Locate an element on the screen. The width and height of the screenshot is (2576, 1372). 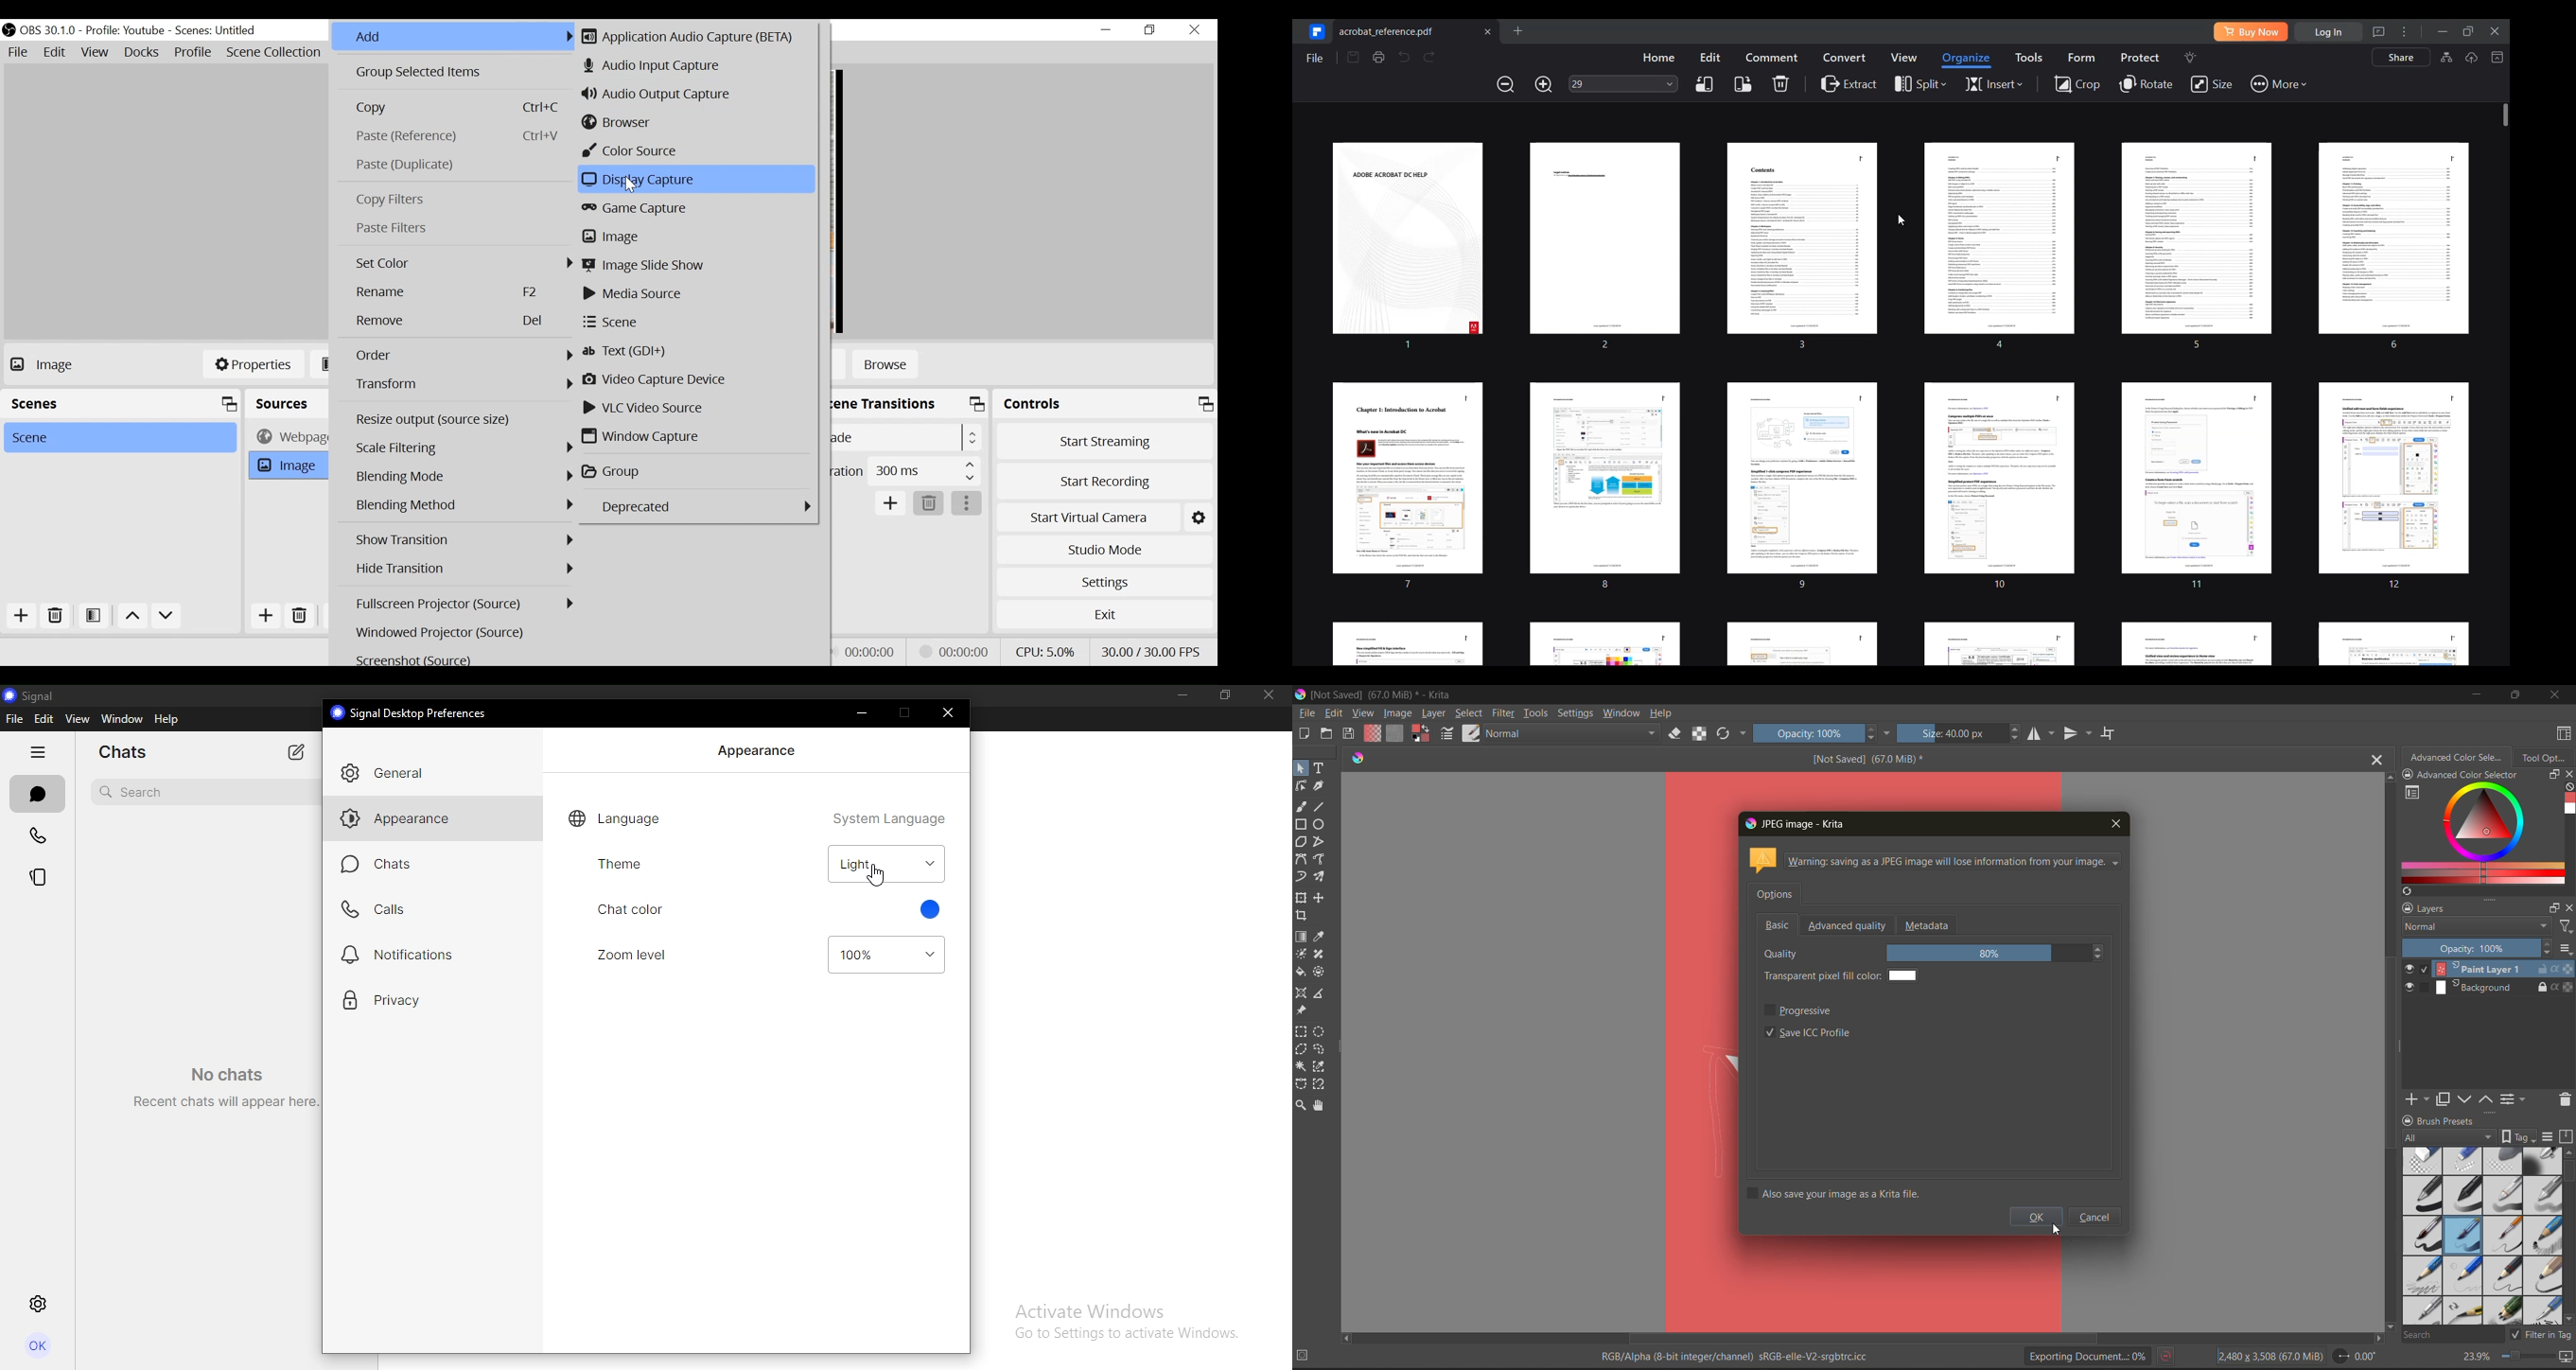
Settings is located at coordinates (1105, 582).